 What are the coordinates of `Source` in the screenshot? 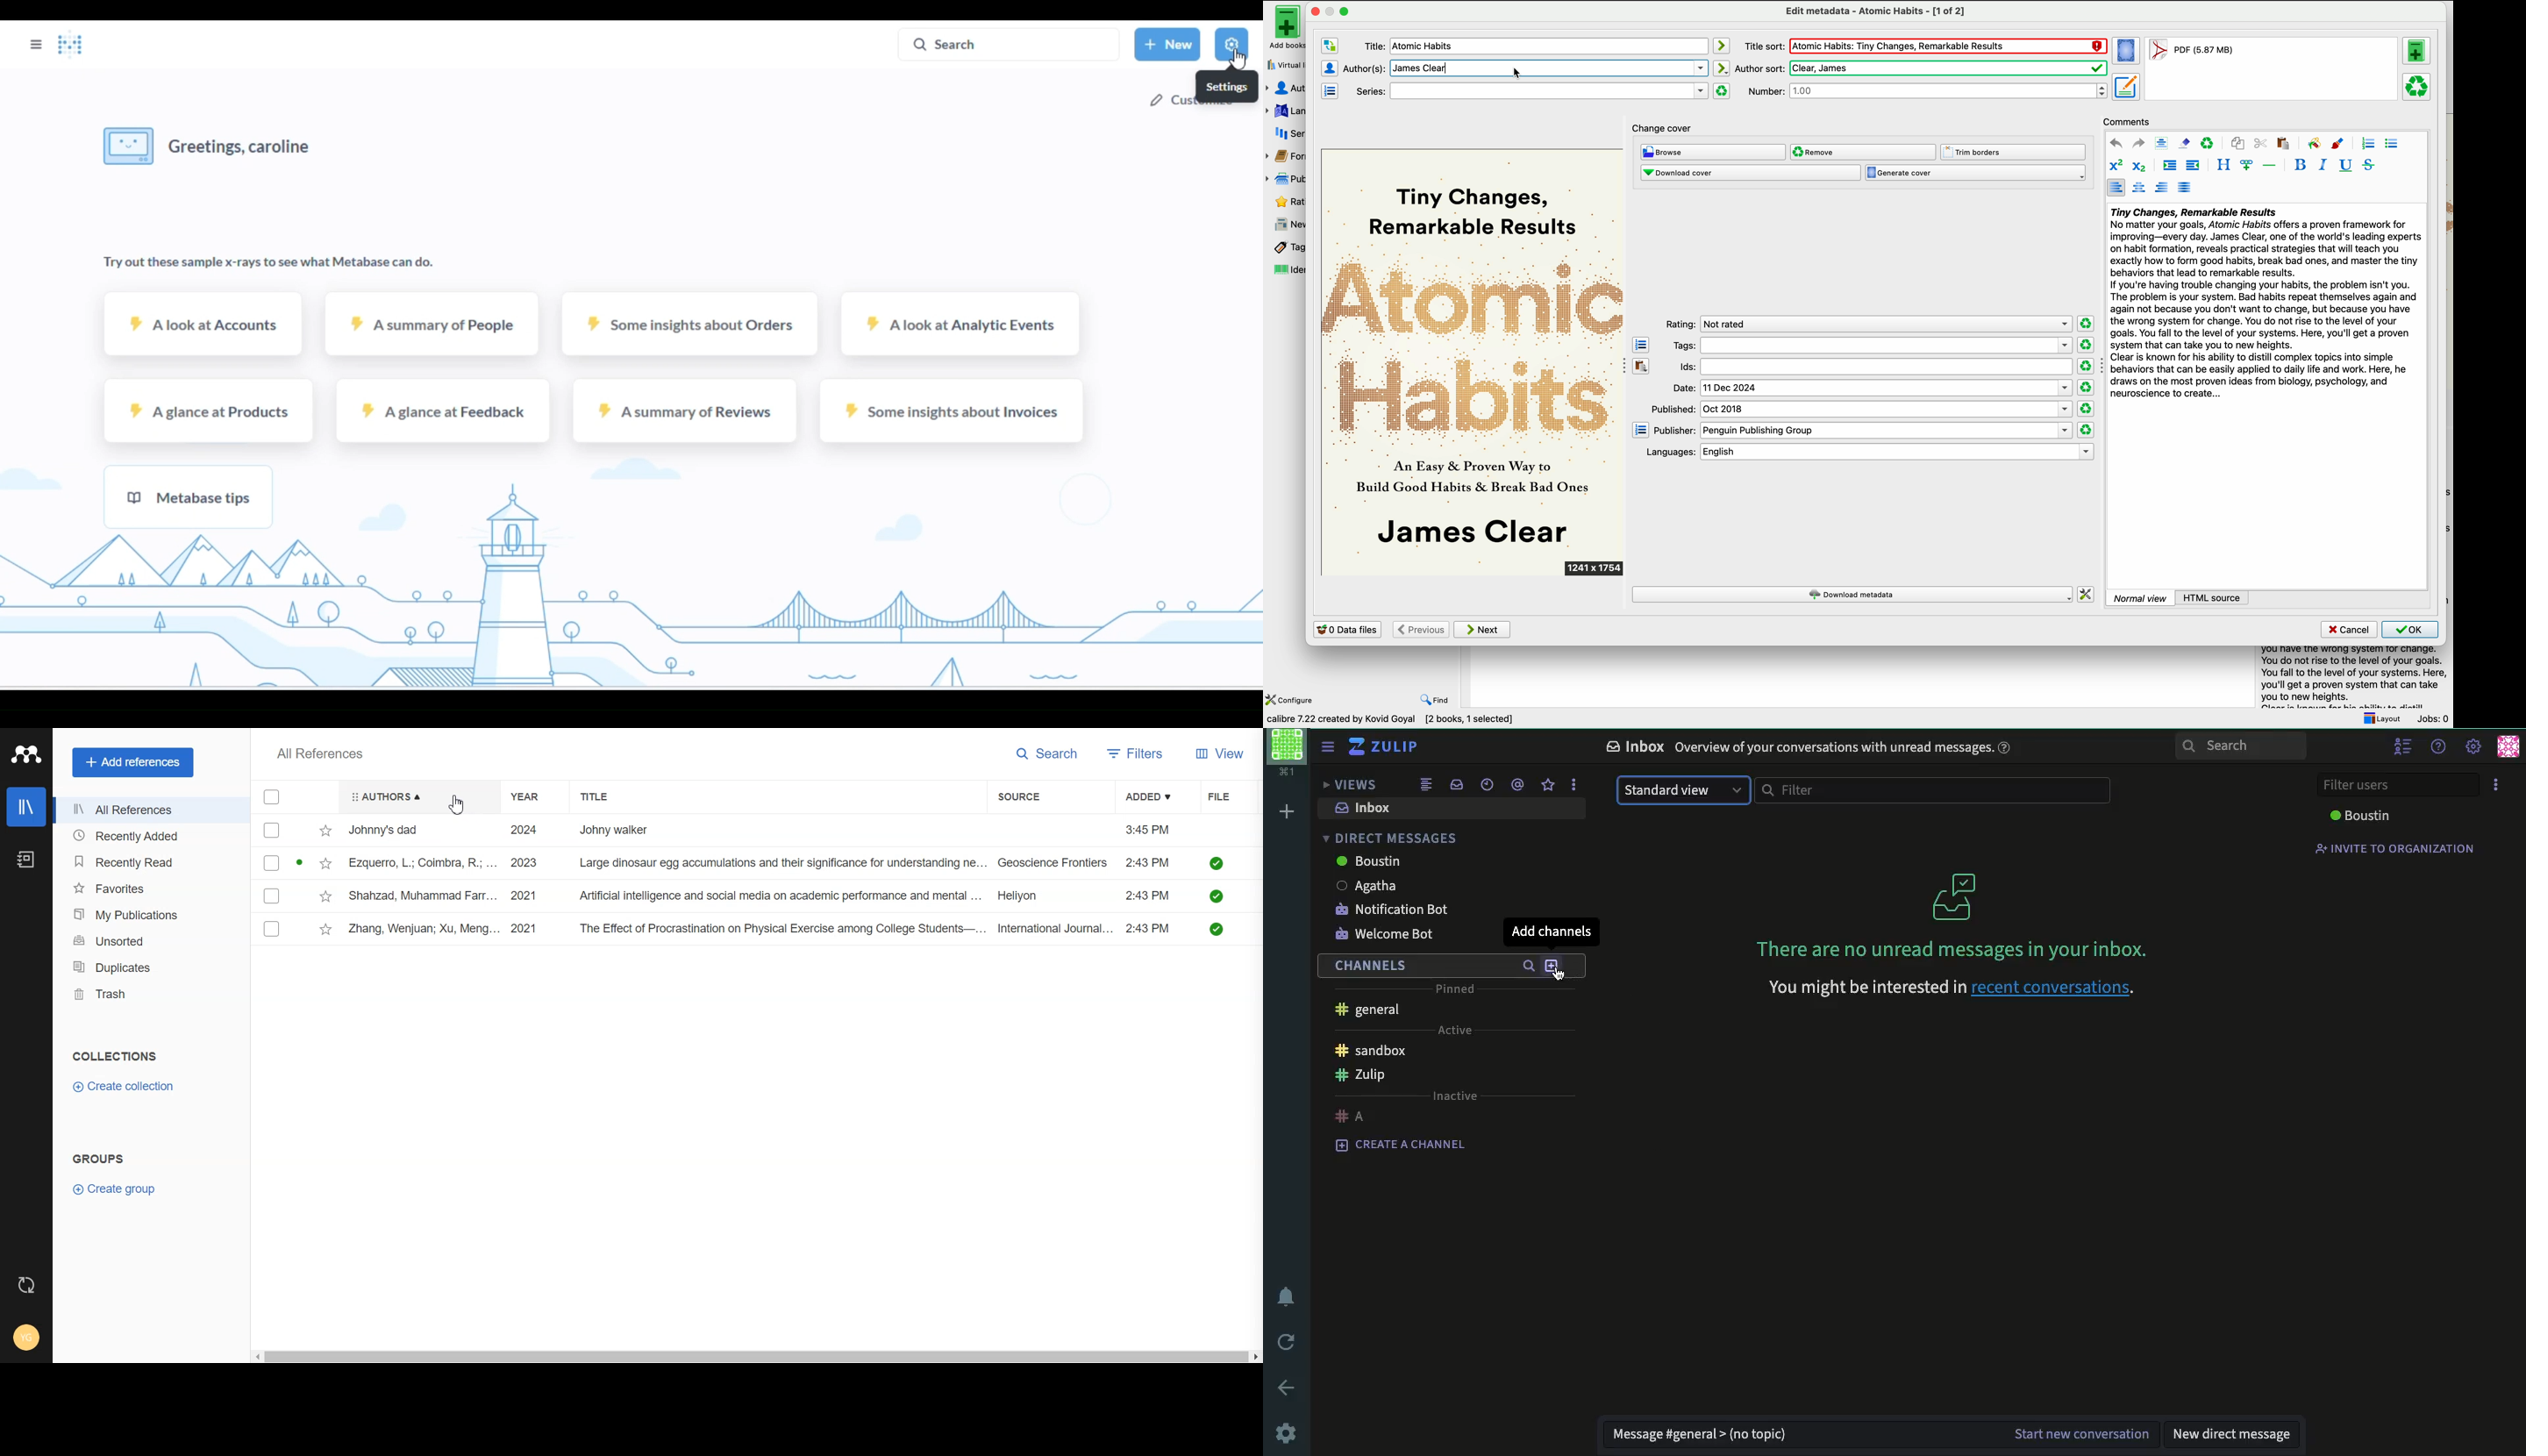 It's located at (1039, 796).